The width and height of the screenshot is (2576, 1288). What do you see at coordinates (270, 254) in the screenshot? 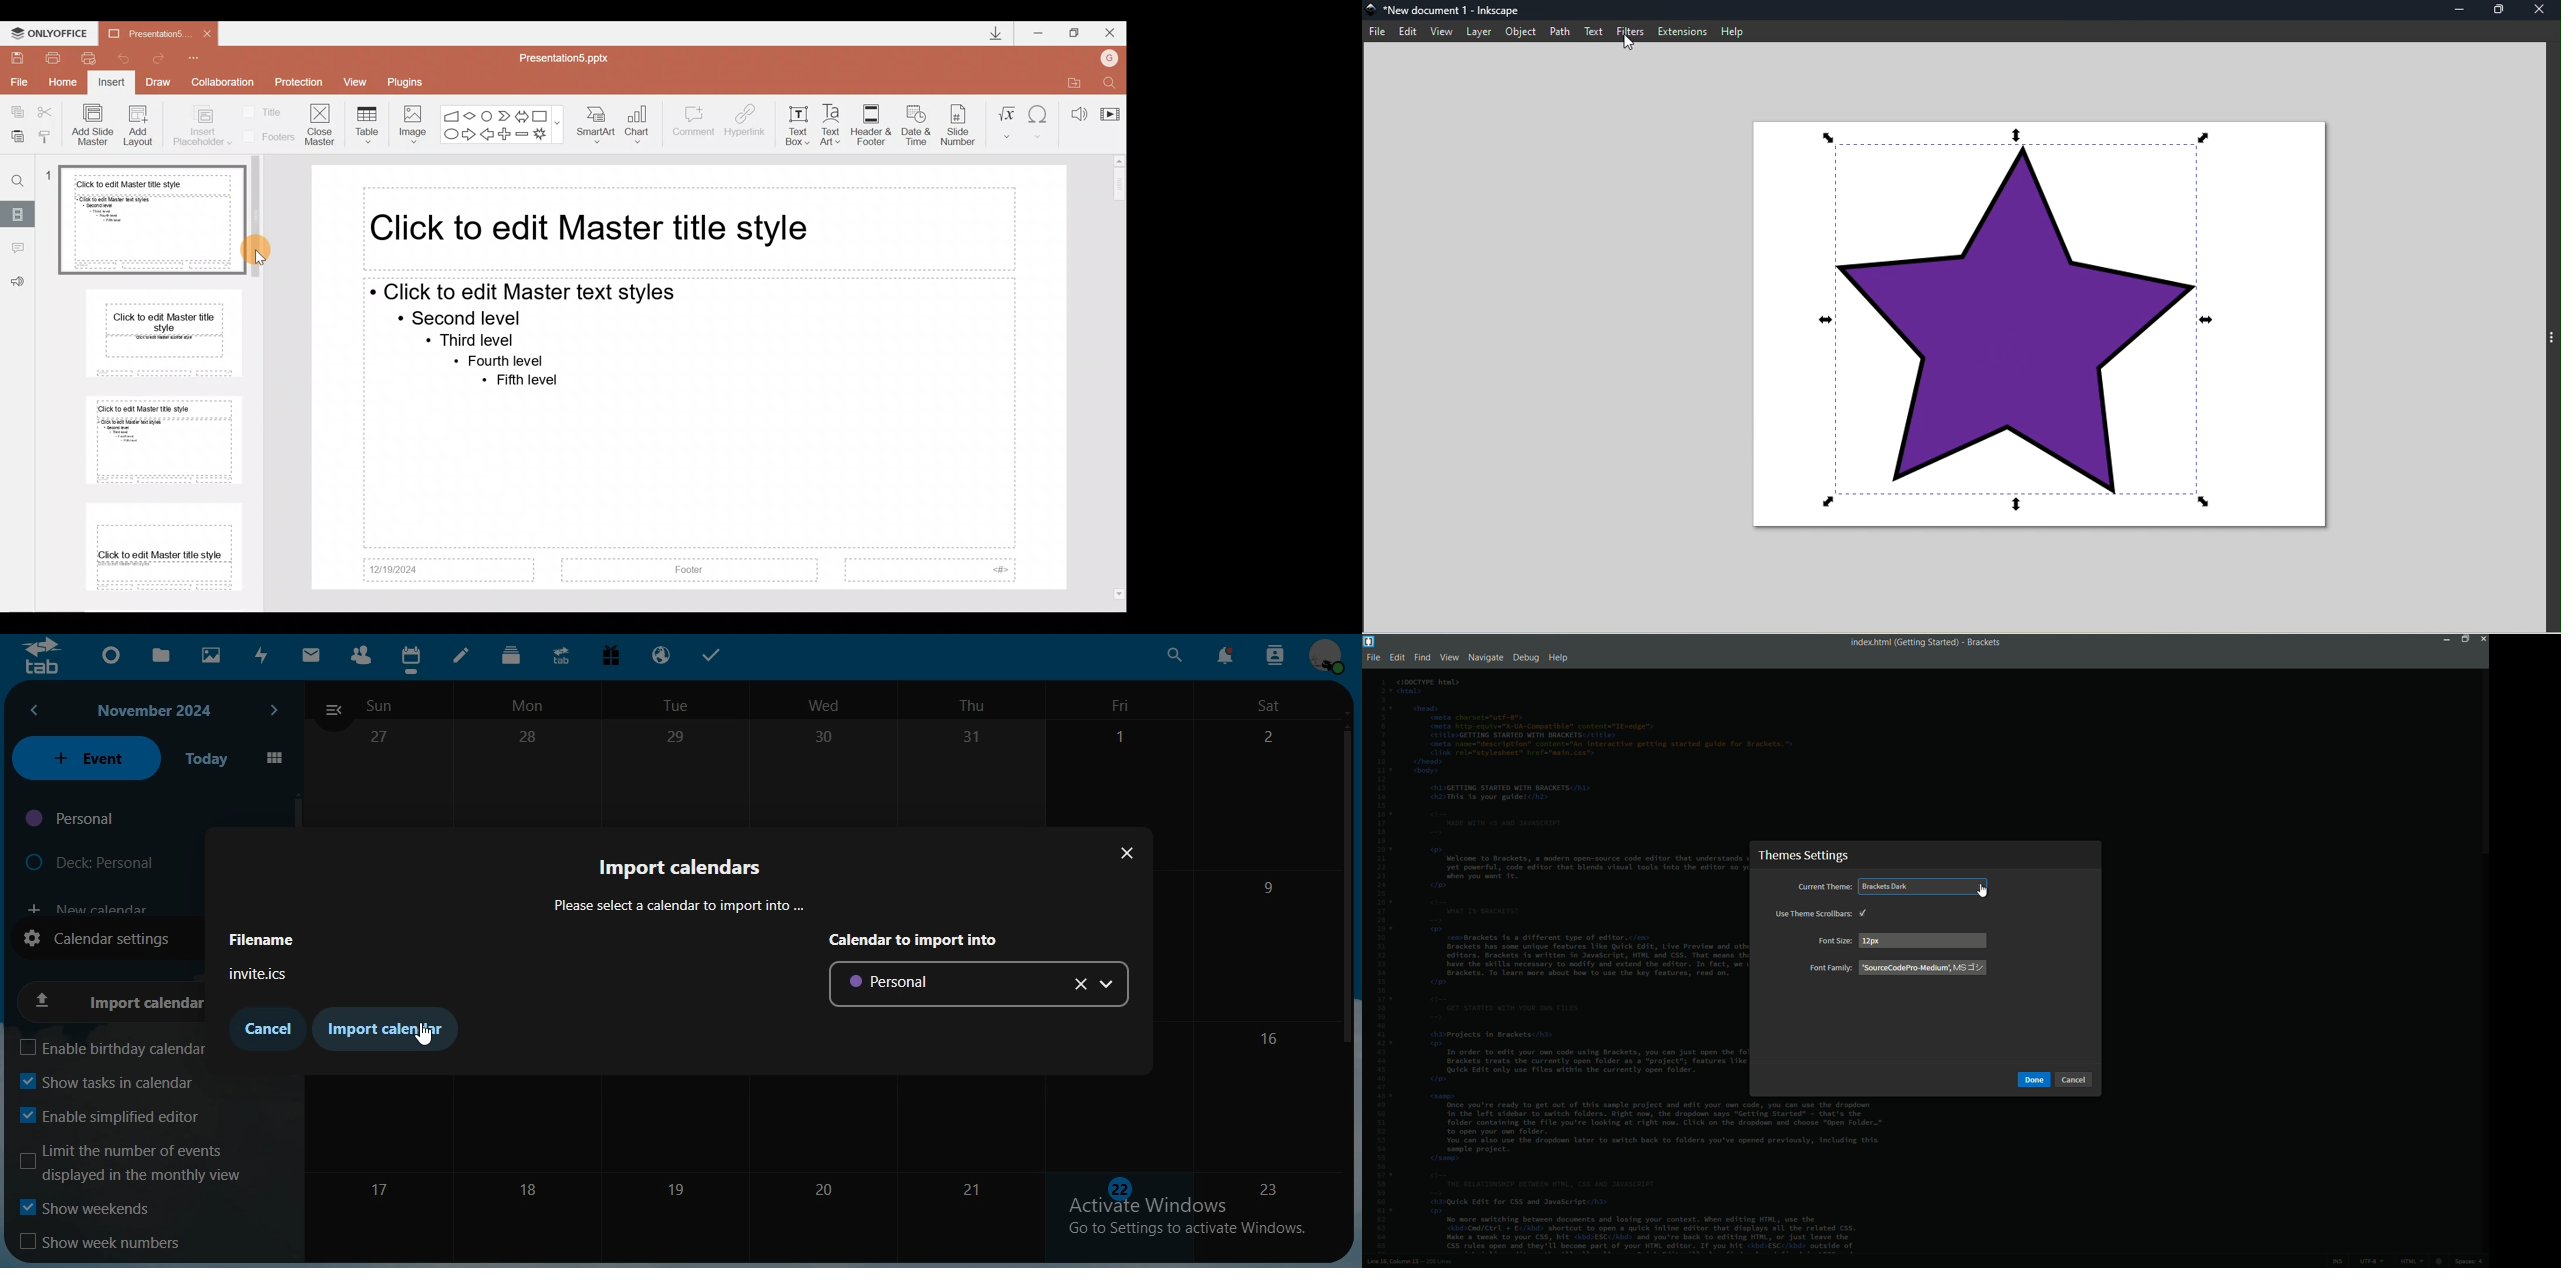
I see `Cursor` at bounding box center [270, 254].